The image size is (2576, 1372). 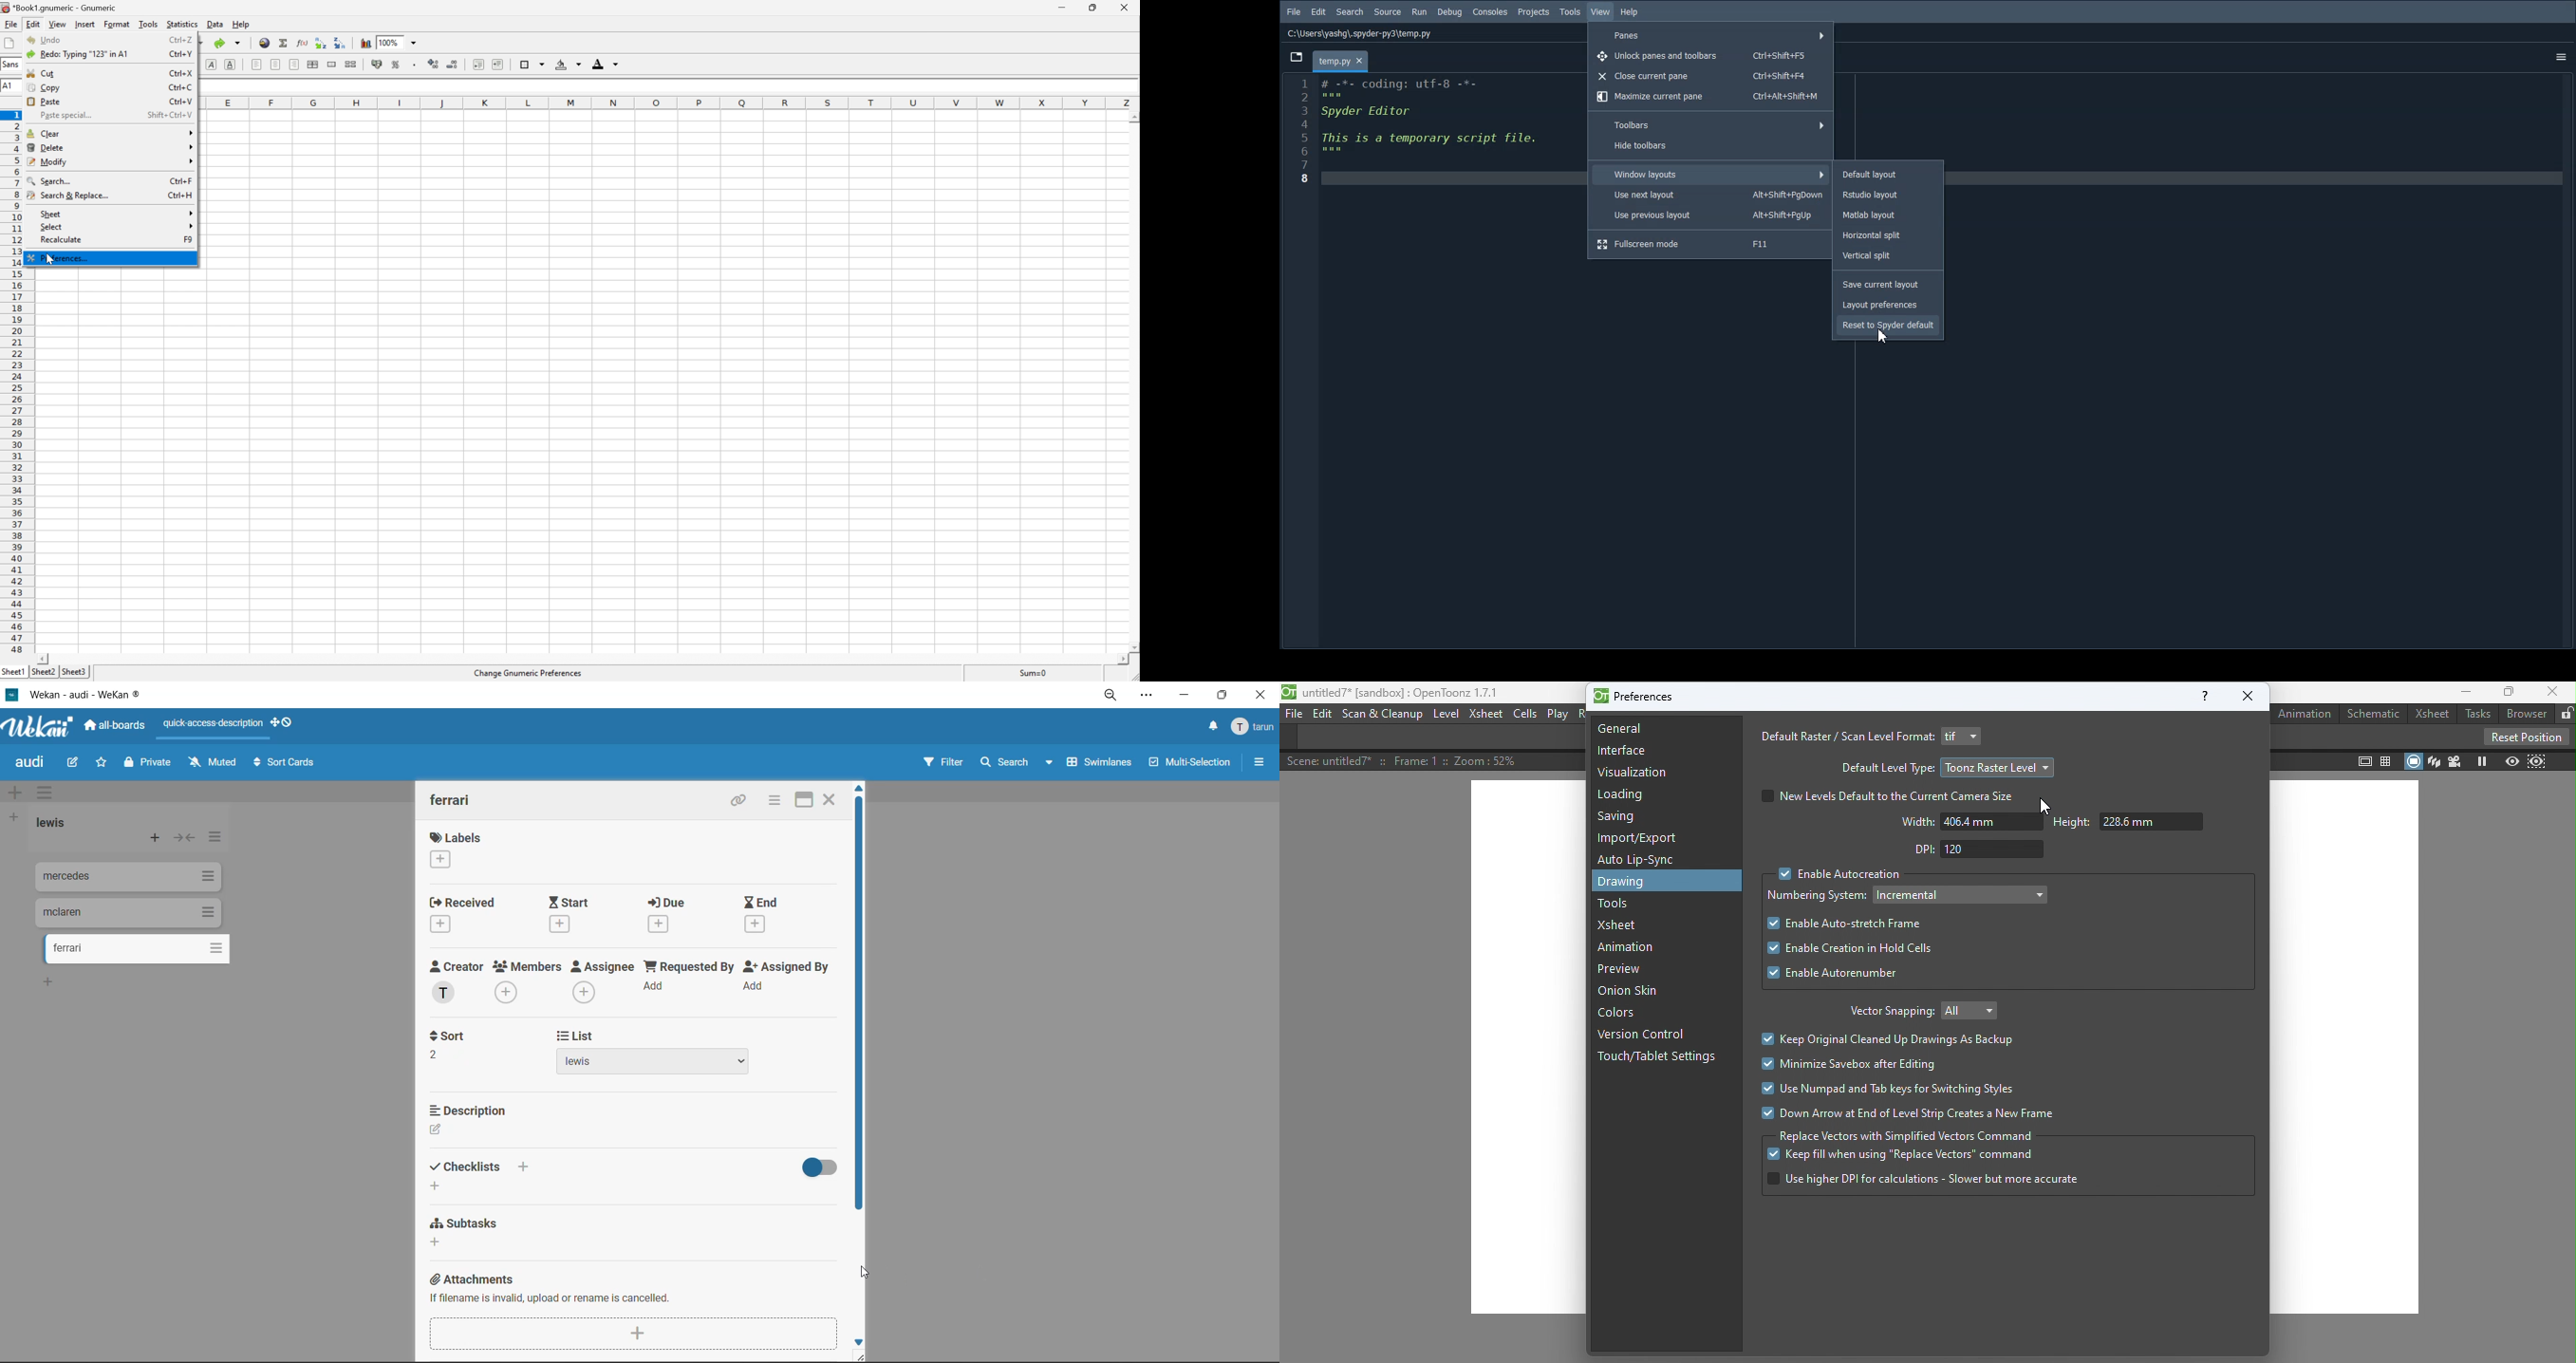 What do you see at coordinates (459, 850) in the screenshot?
I see `labels` at bounding box center [459, 850].